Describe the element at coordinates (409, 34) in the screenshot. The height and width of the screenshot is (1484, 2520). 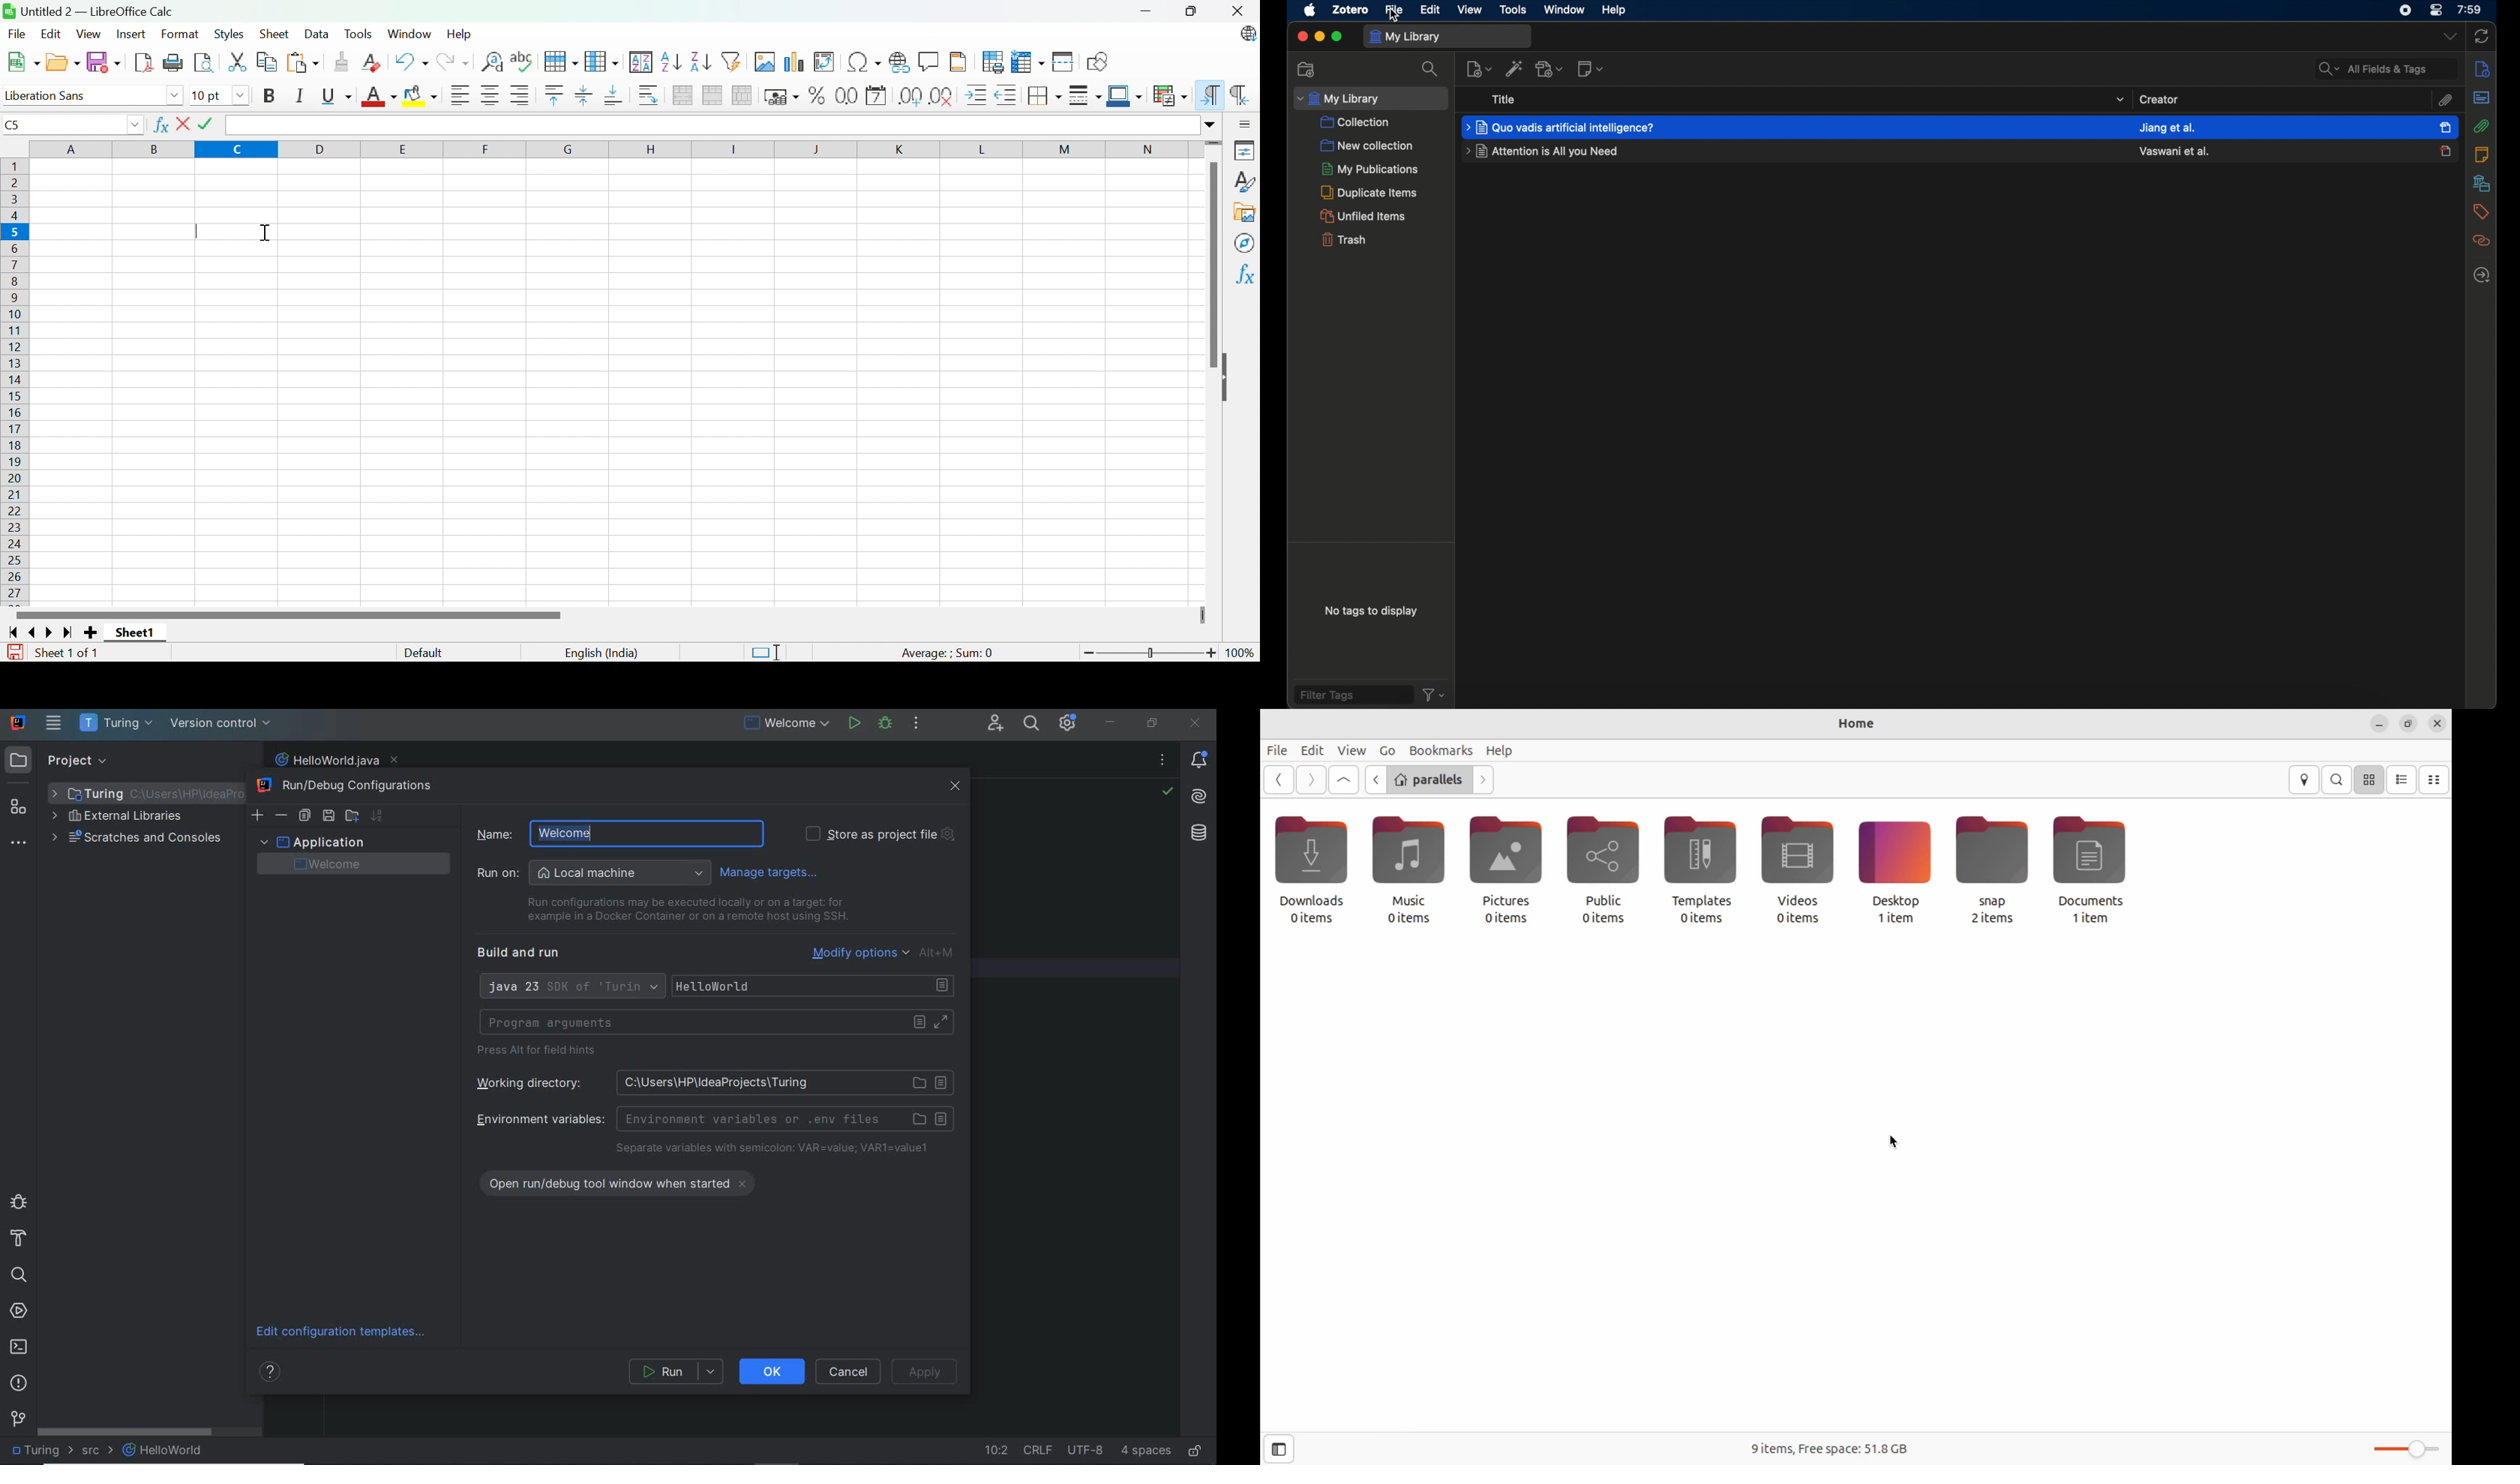
I see `Window` at that location.